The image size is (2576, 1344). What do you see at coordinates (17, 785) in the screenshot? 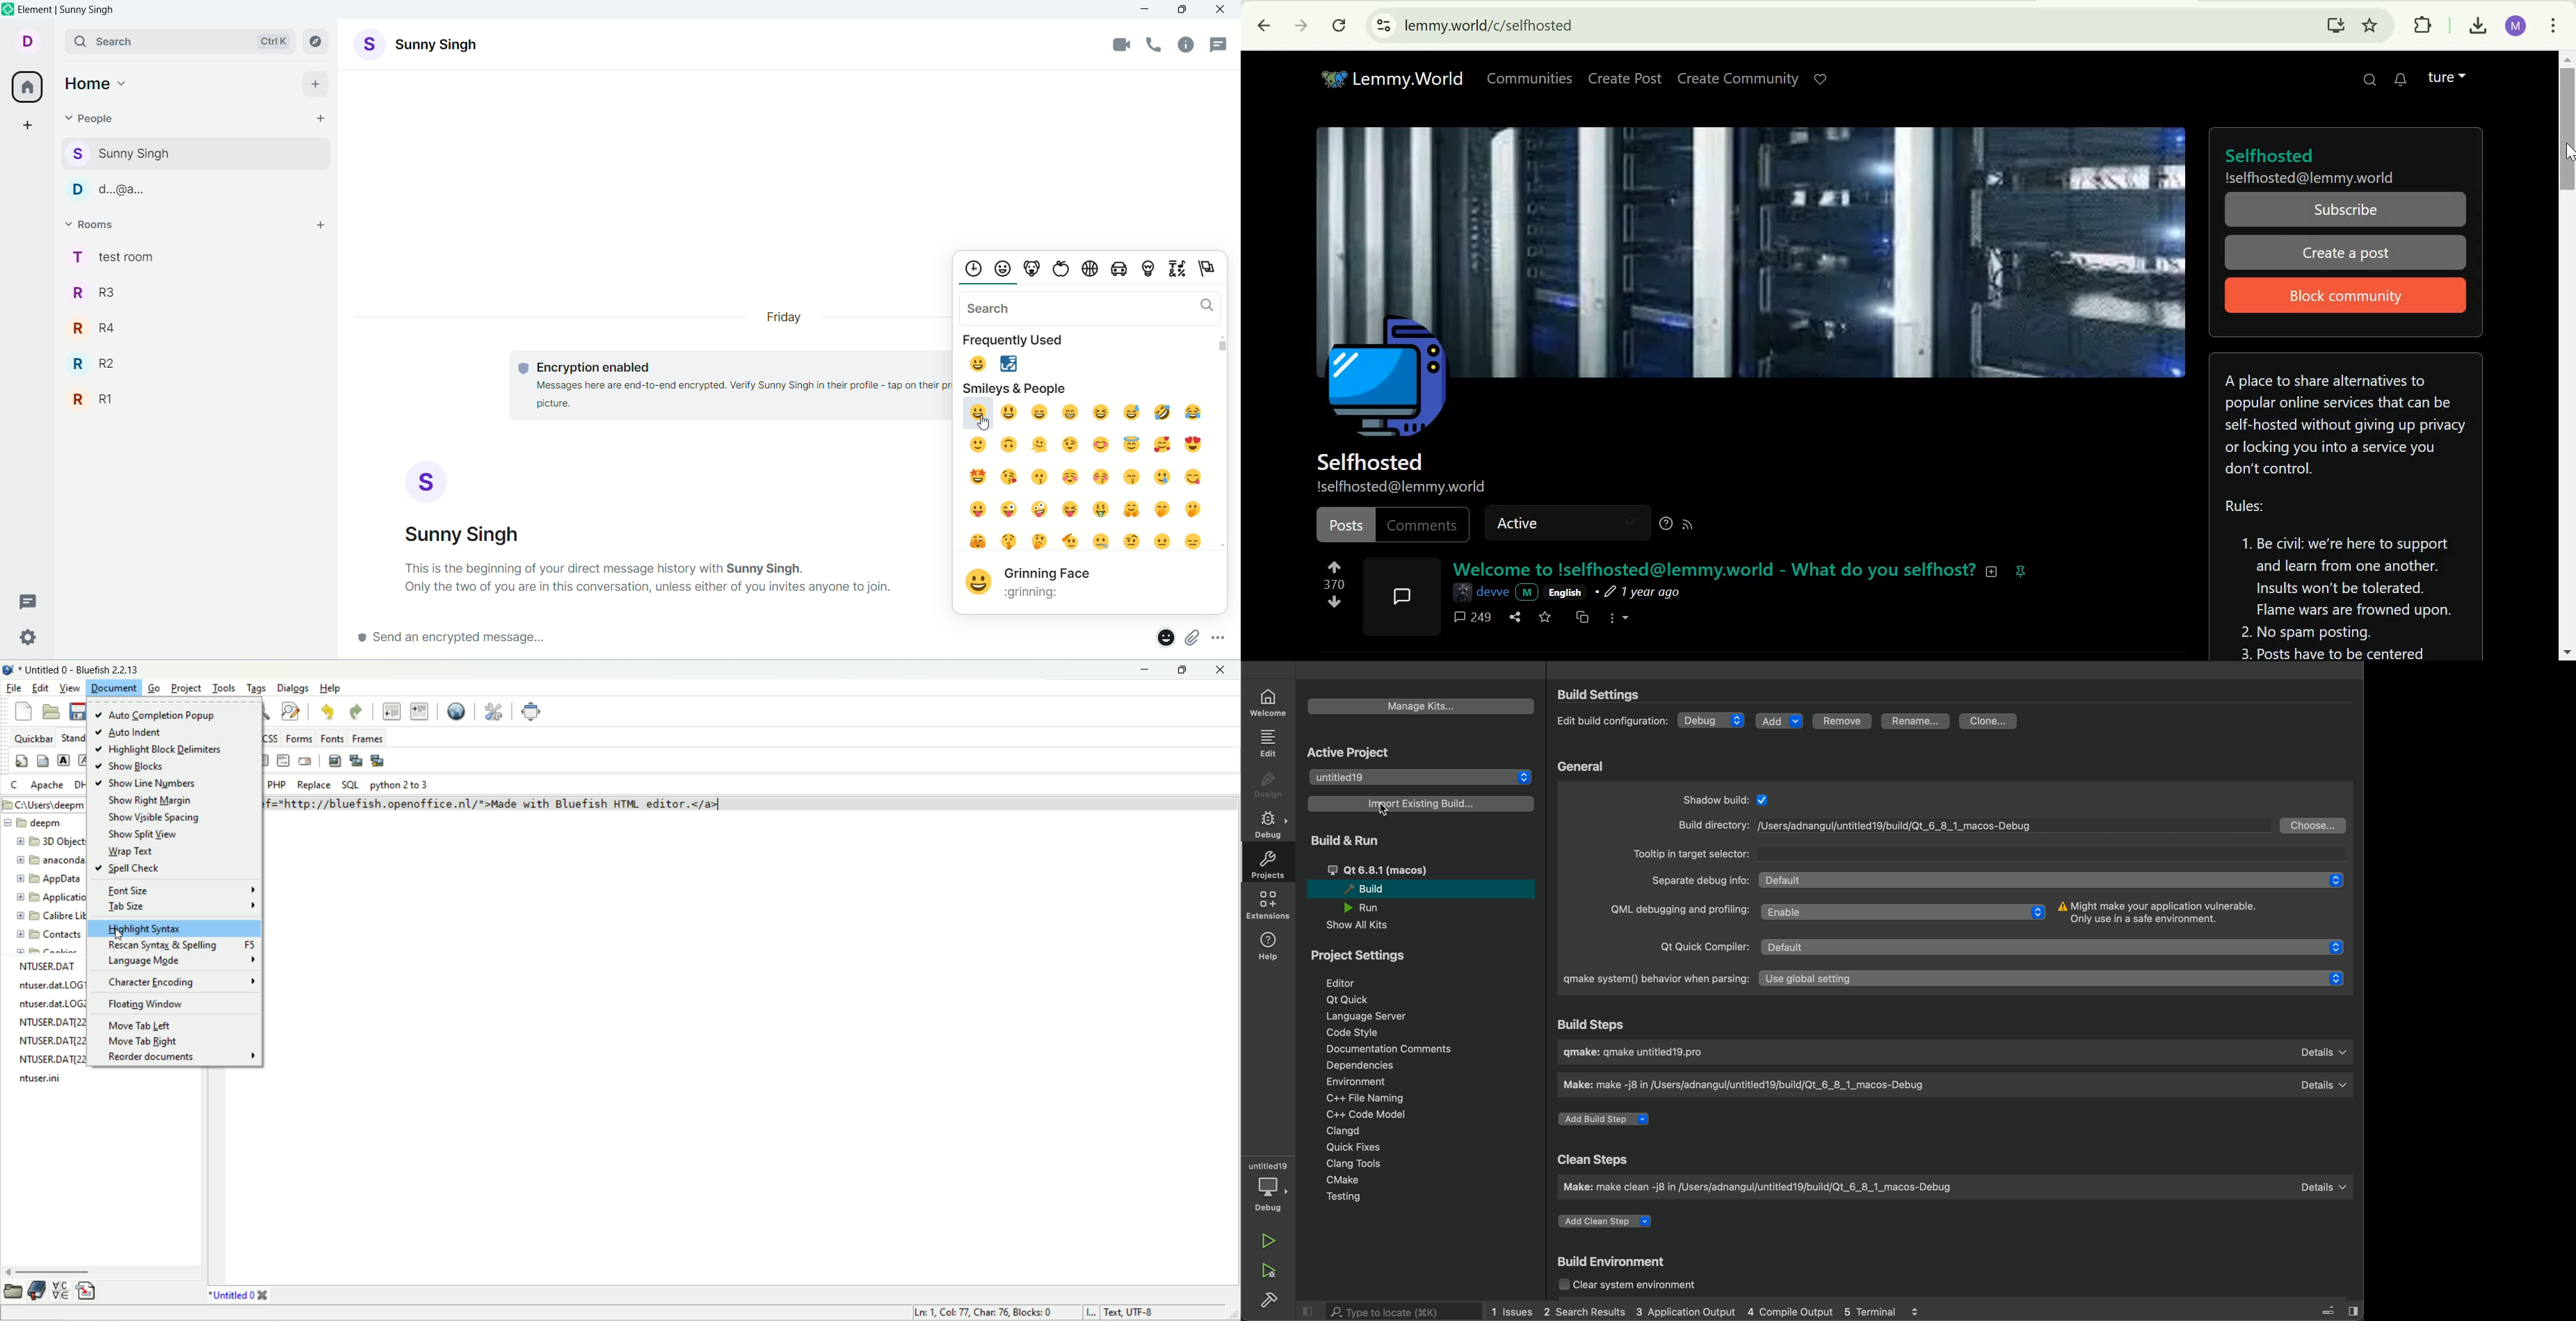
I see `C` at bounding box center [17, 785].